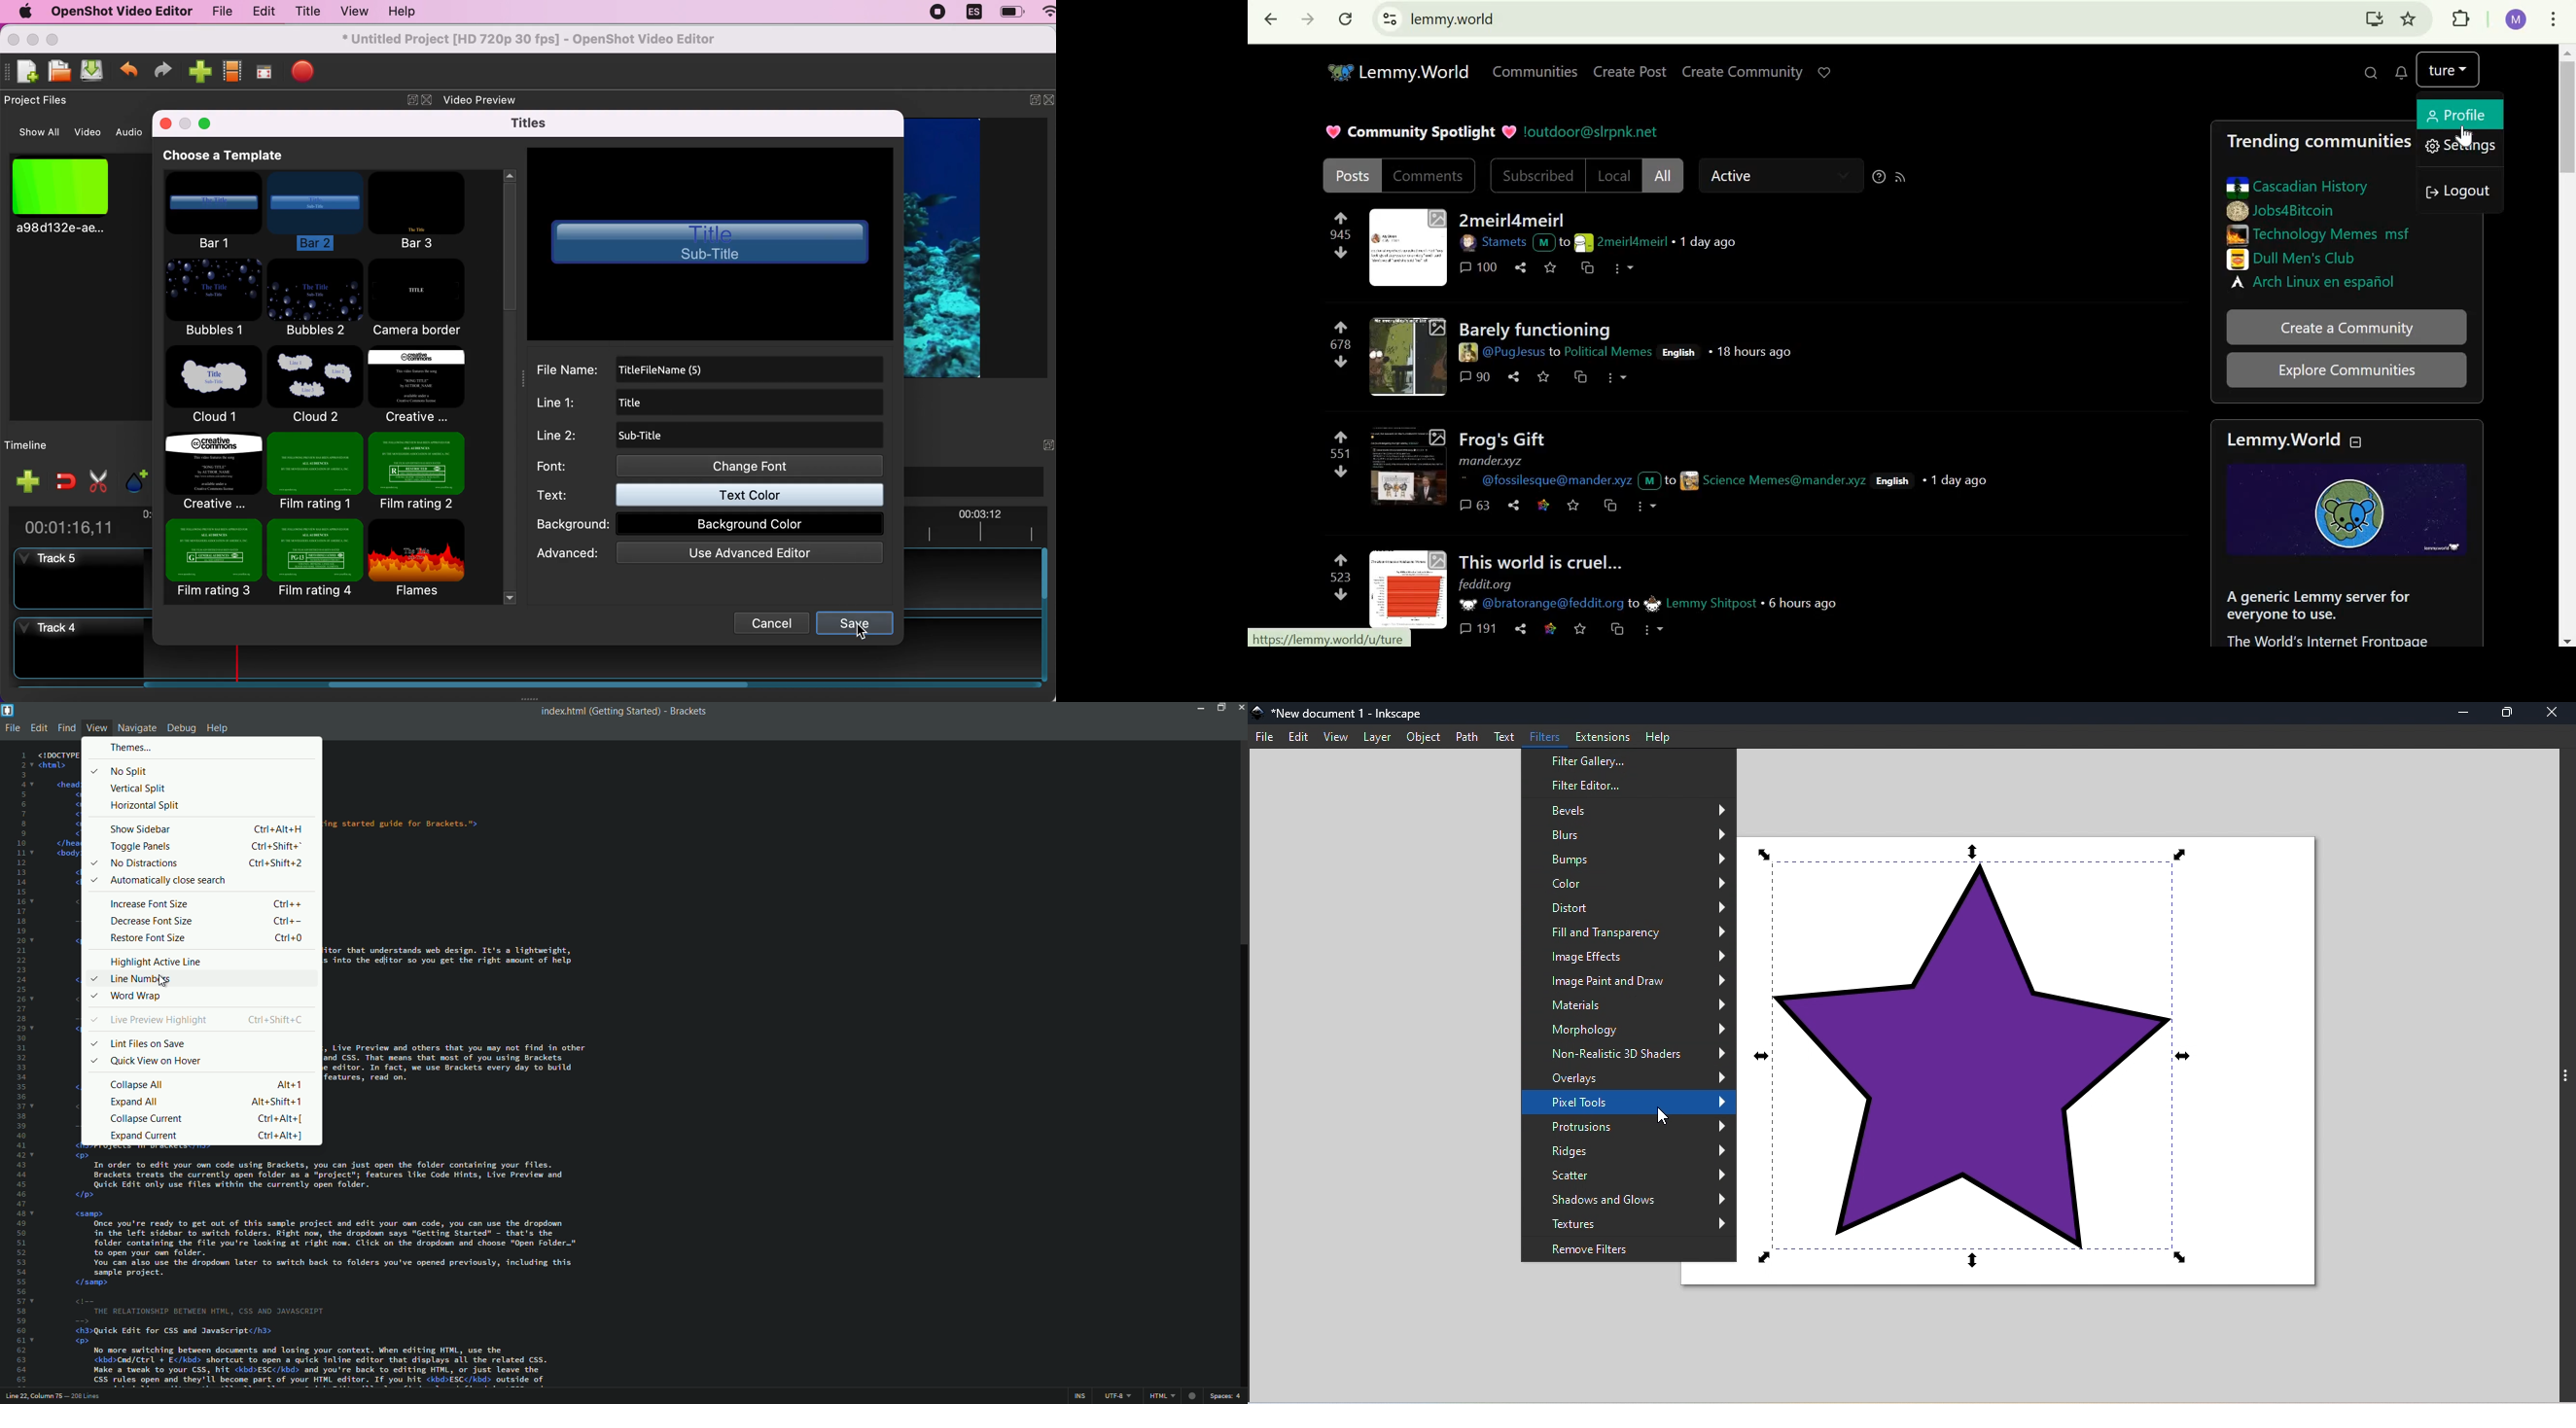  I want to click on index.html (Getting Started) - Brackets, so click(620, 711).